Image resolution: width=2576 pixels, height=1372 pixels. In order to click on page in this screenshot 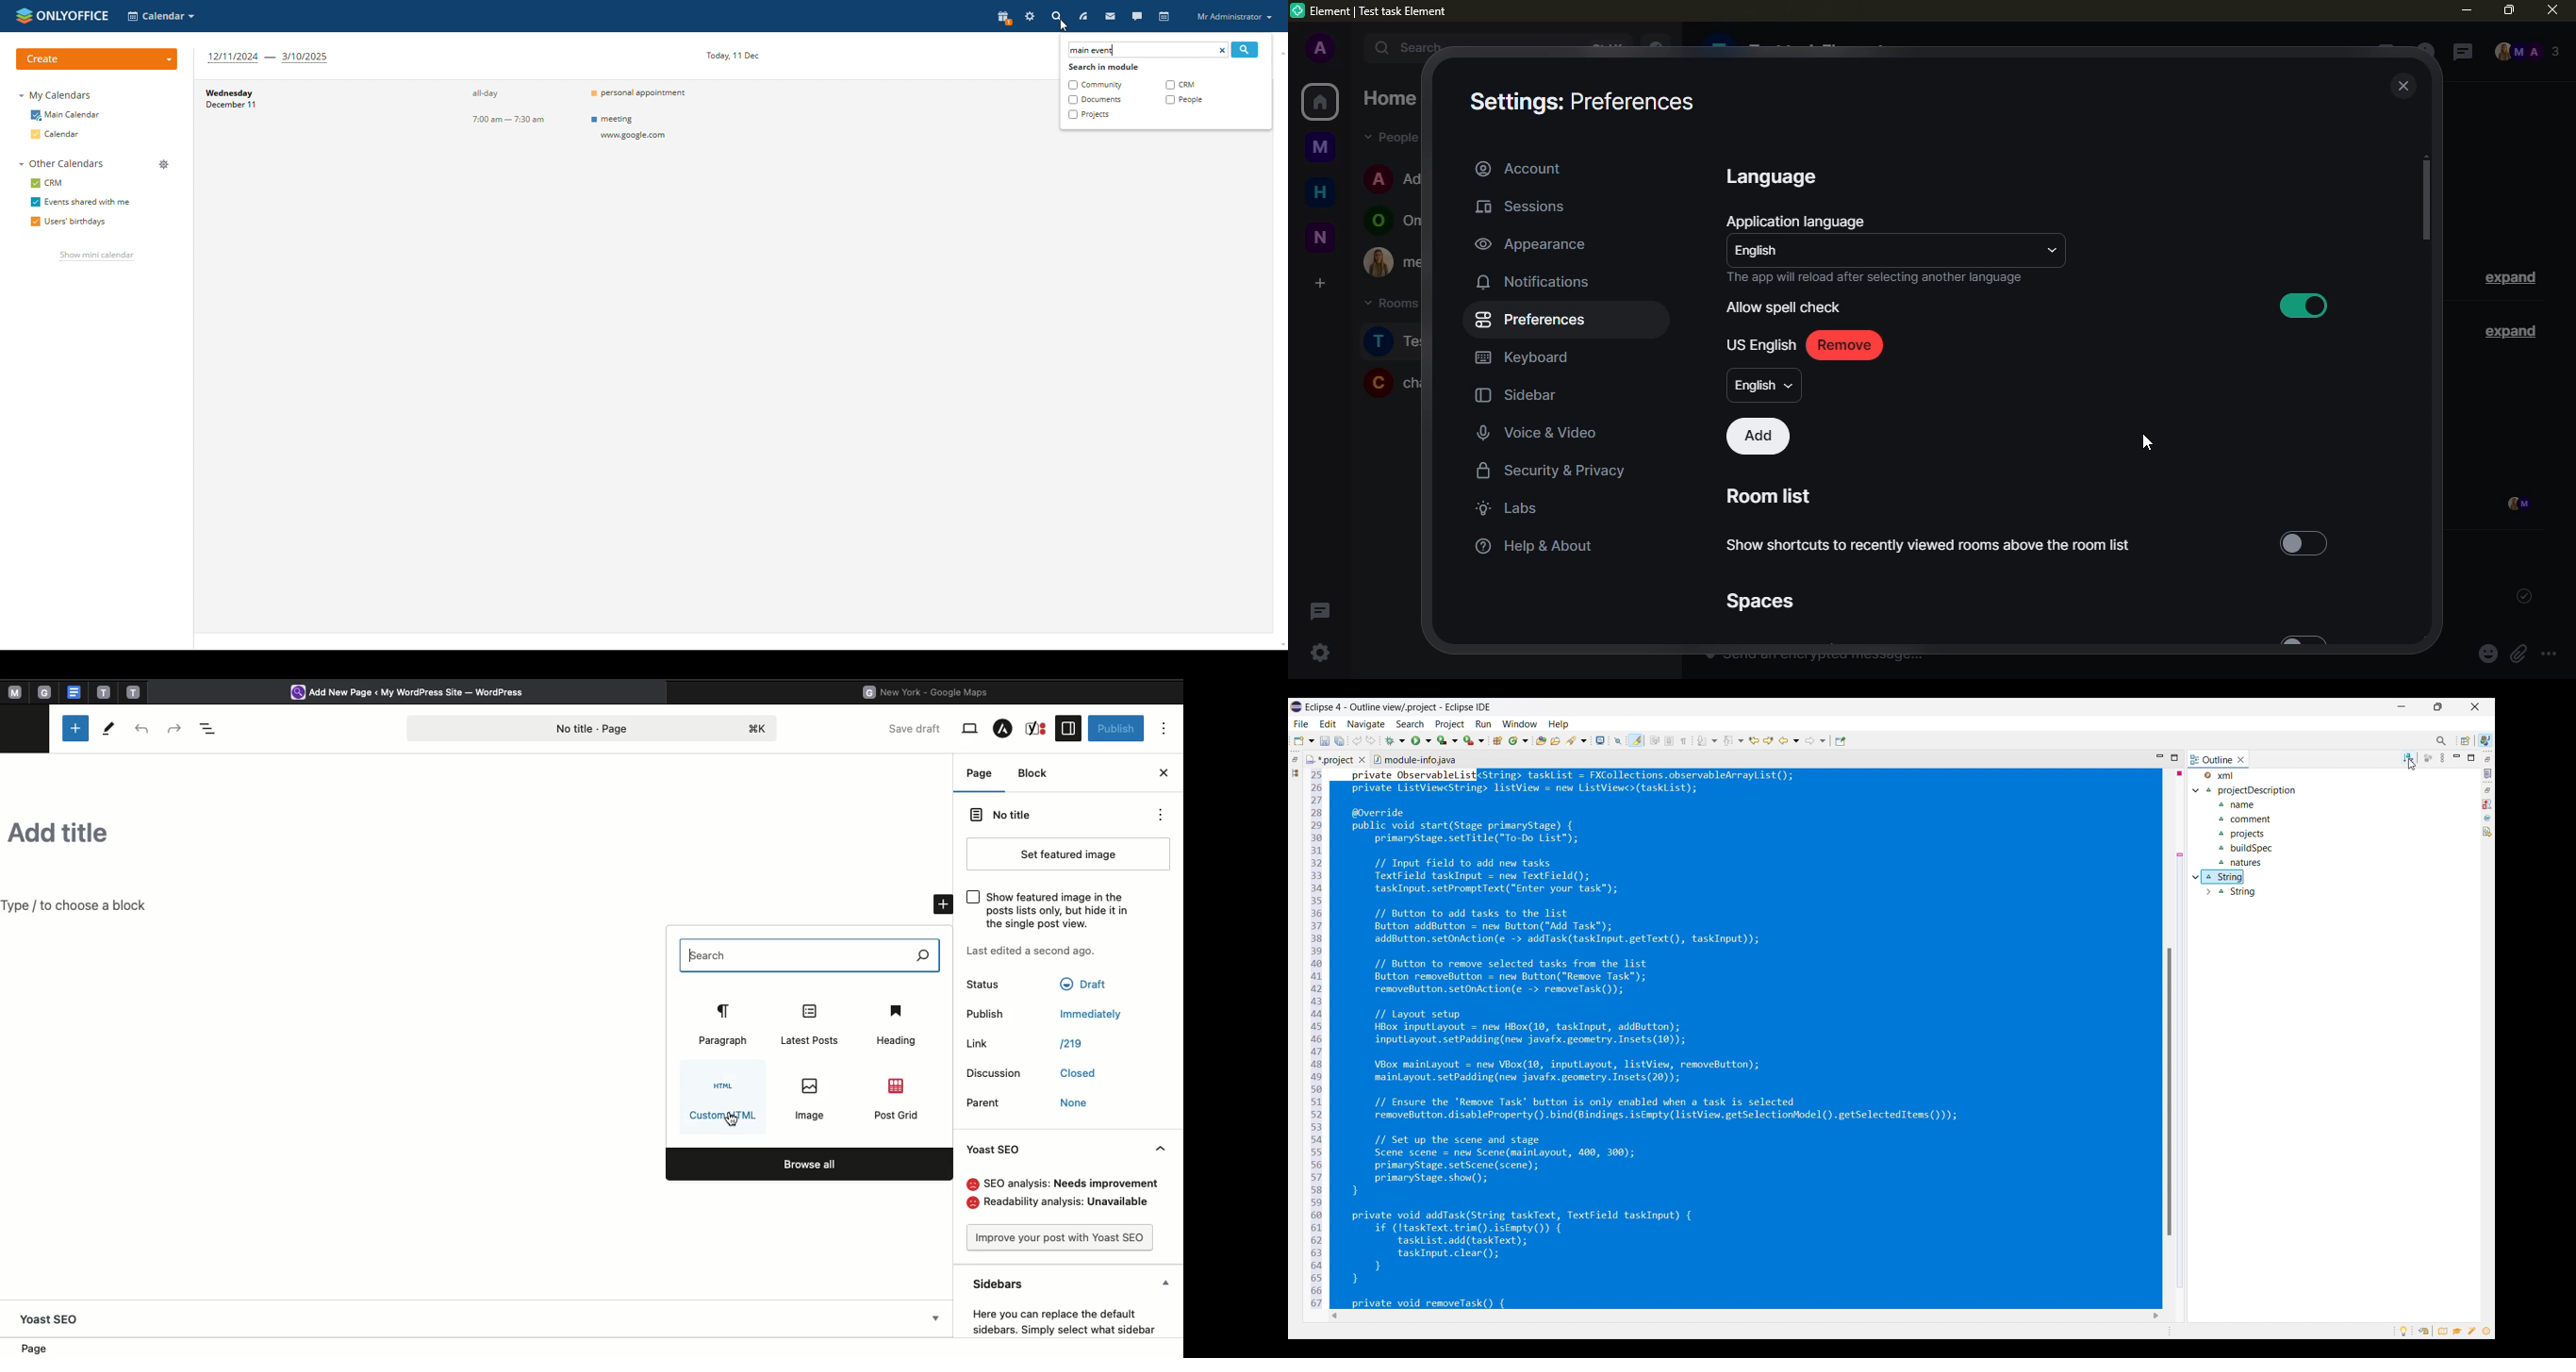, I will do `click(39, 1349)`.